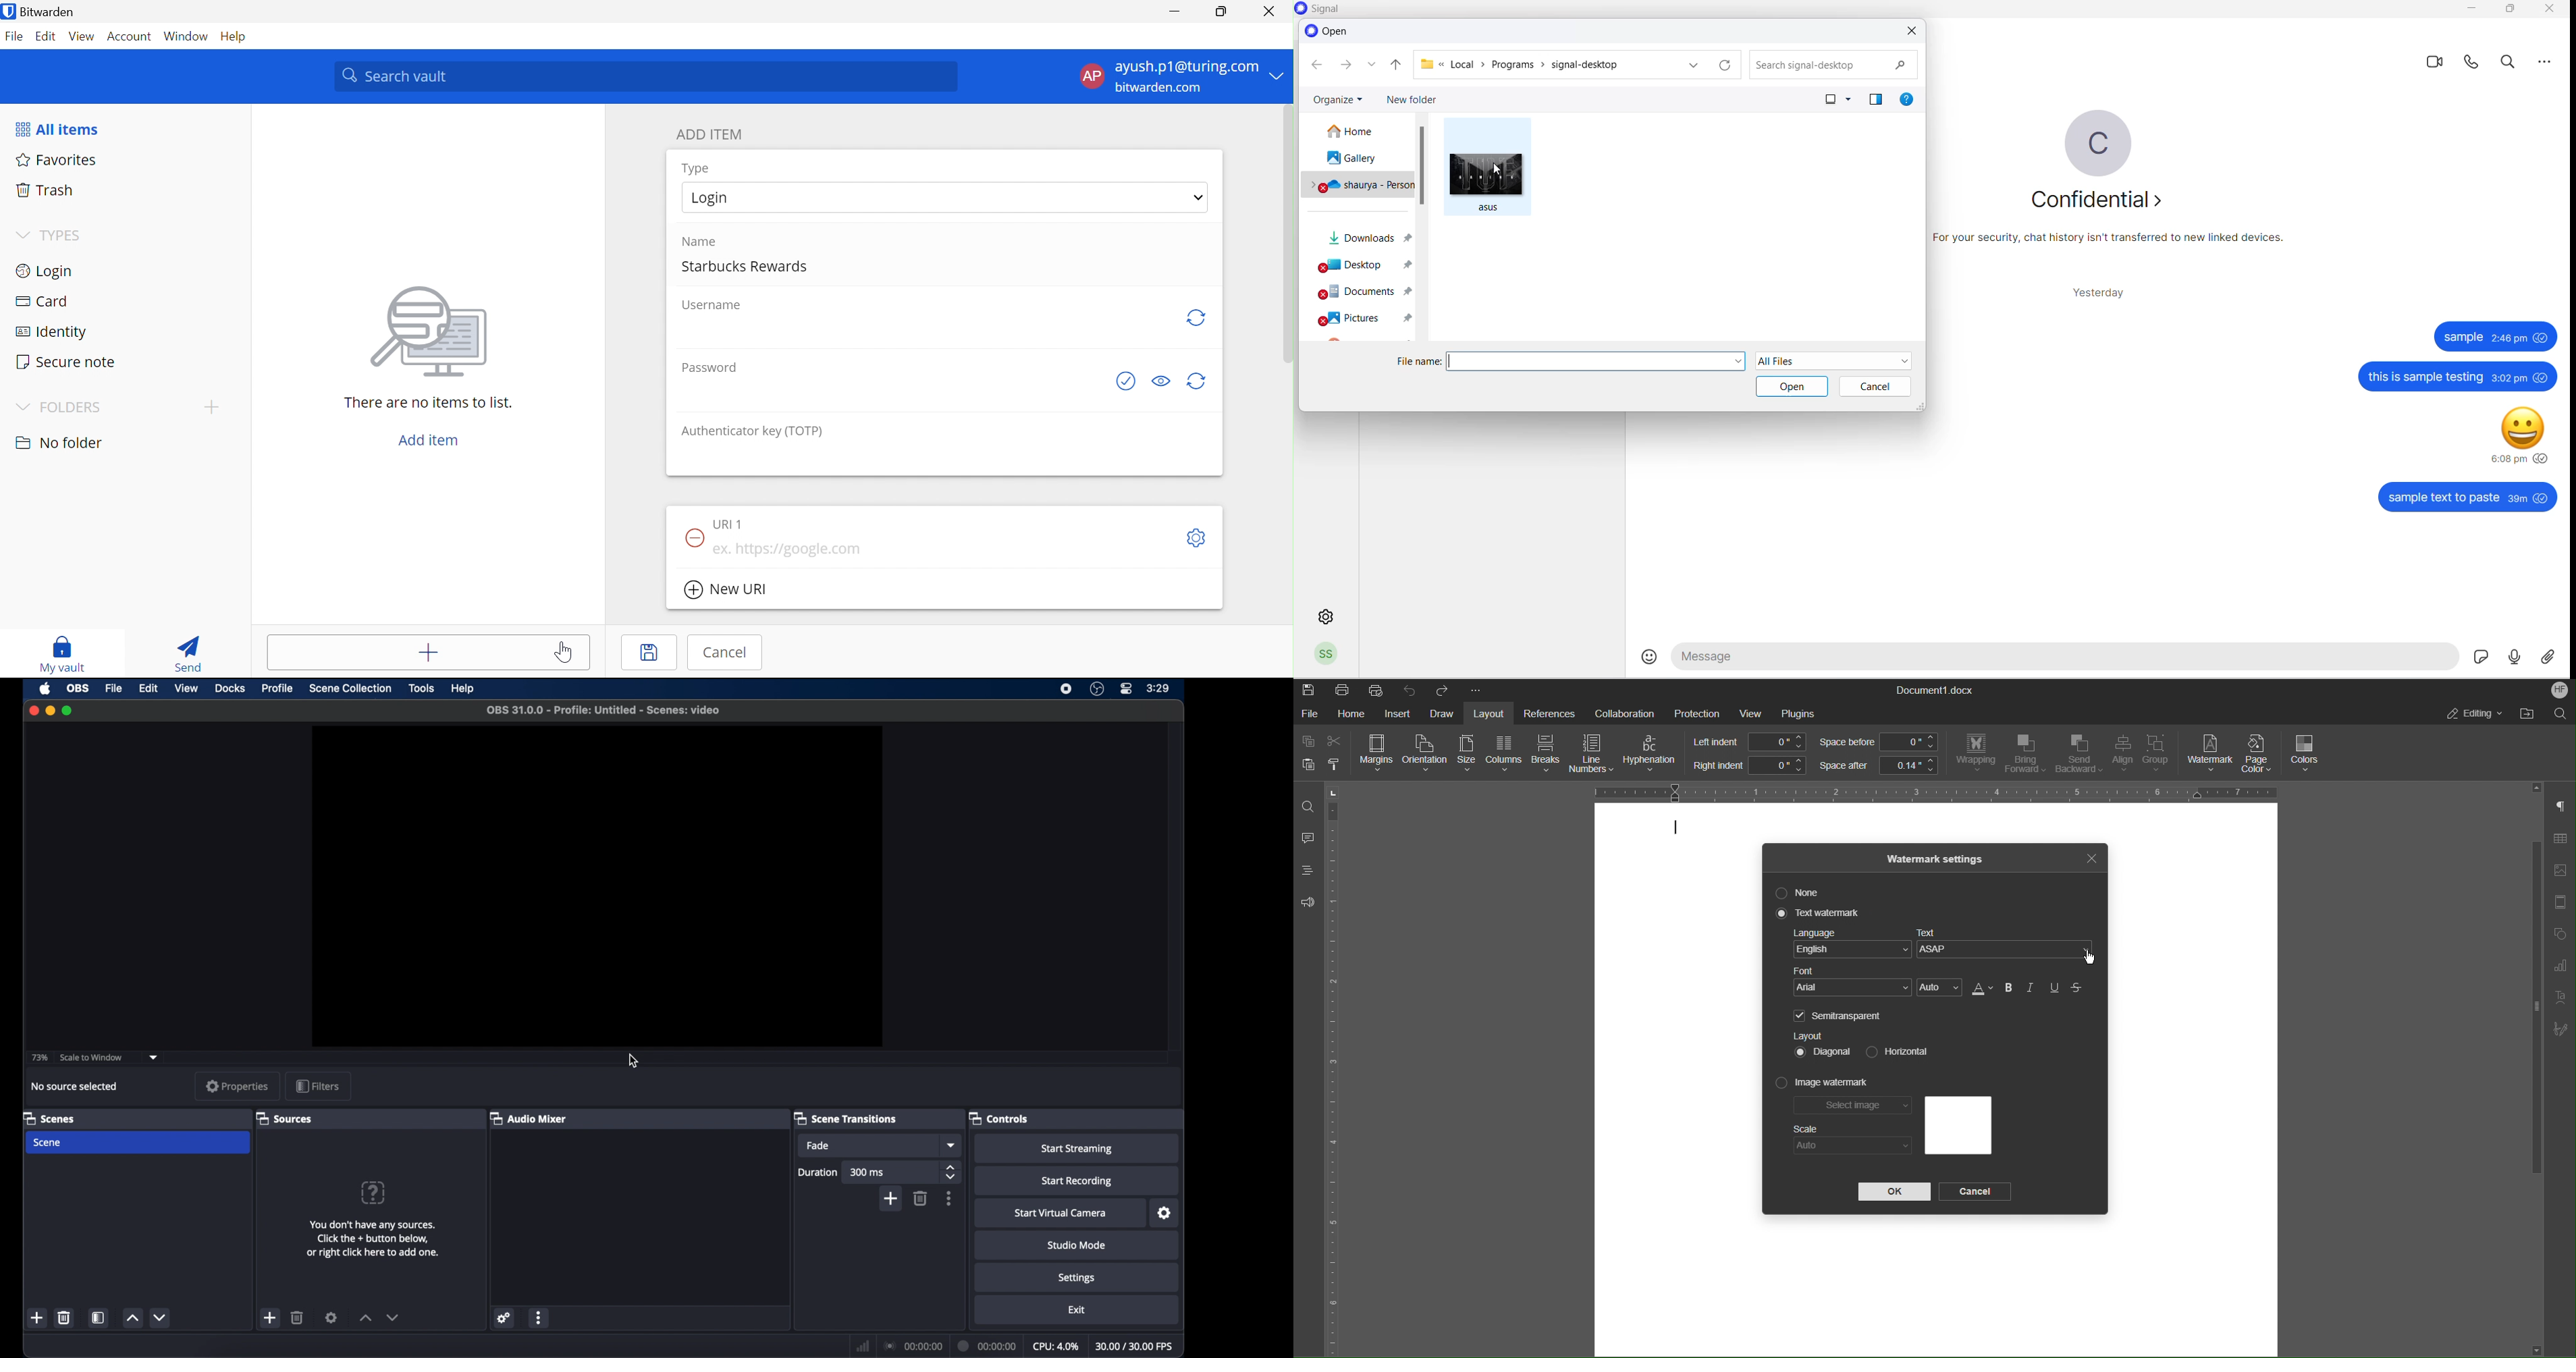 The height and width of the screenshot is (1372, 2576). What do you see at coordinates (186, 688) in the screenshot?
I see `view` at bounding box center [186, 688].